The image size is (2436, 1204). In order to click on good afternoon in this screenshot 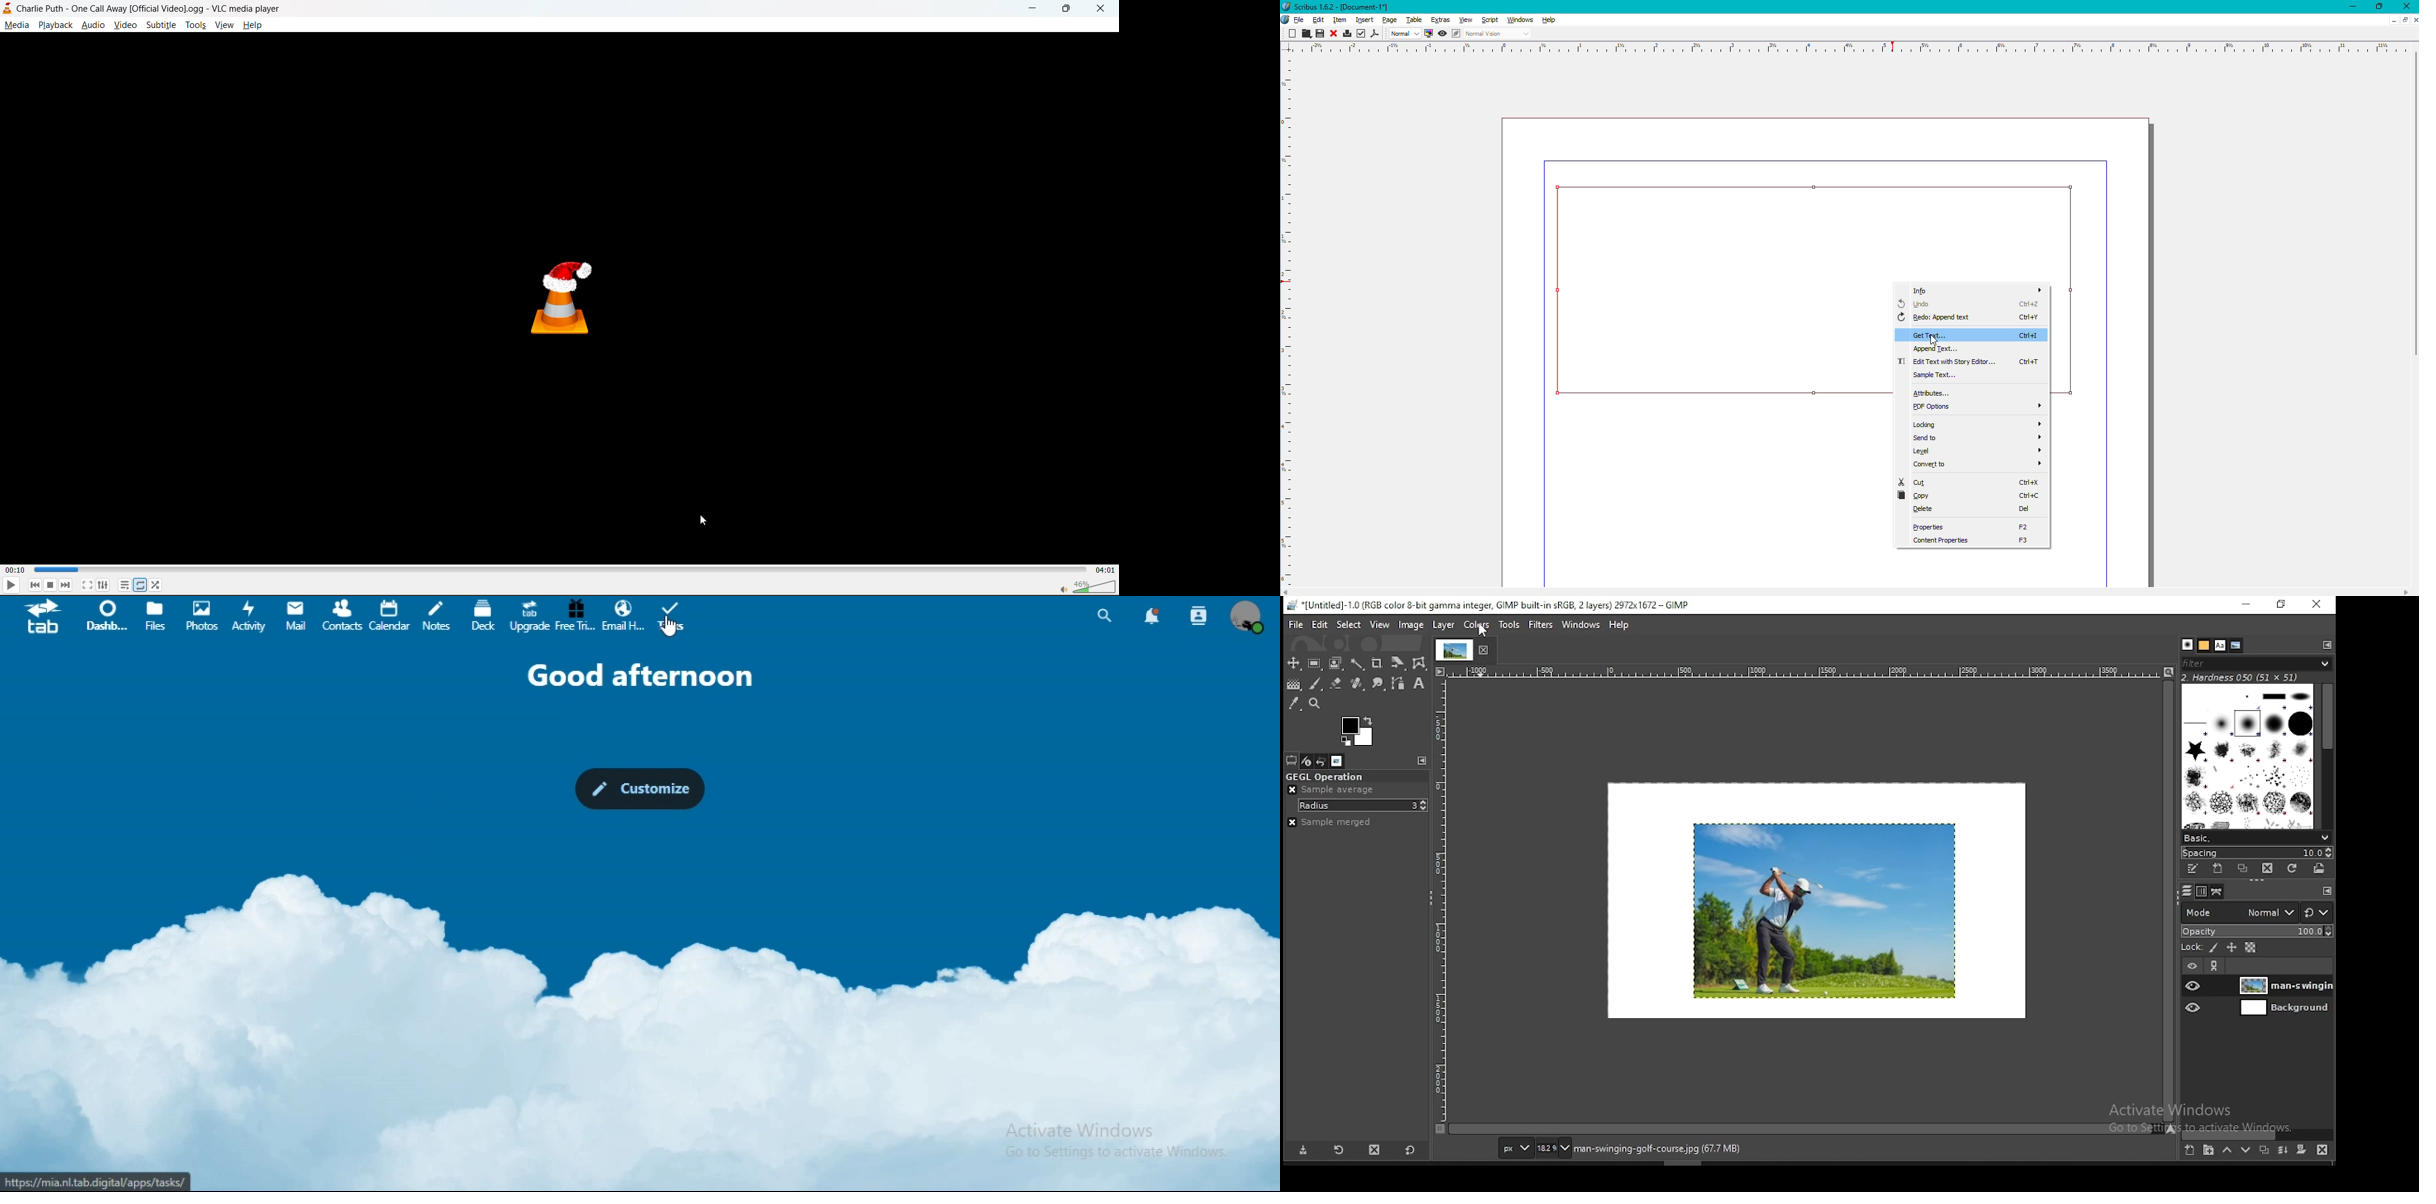, I will do `click(642, 677)`.